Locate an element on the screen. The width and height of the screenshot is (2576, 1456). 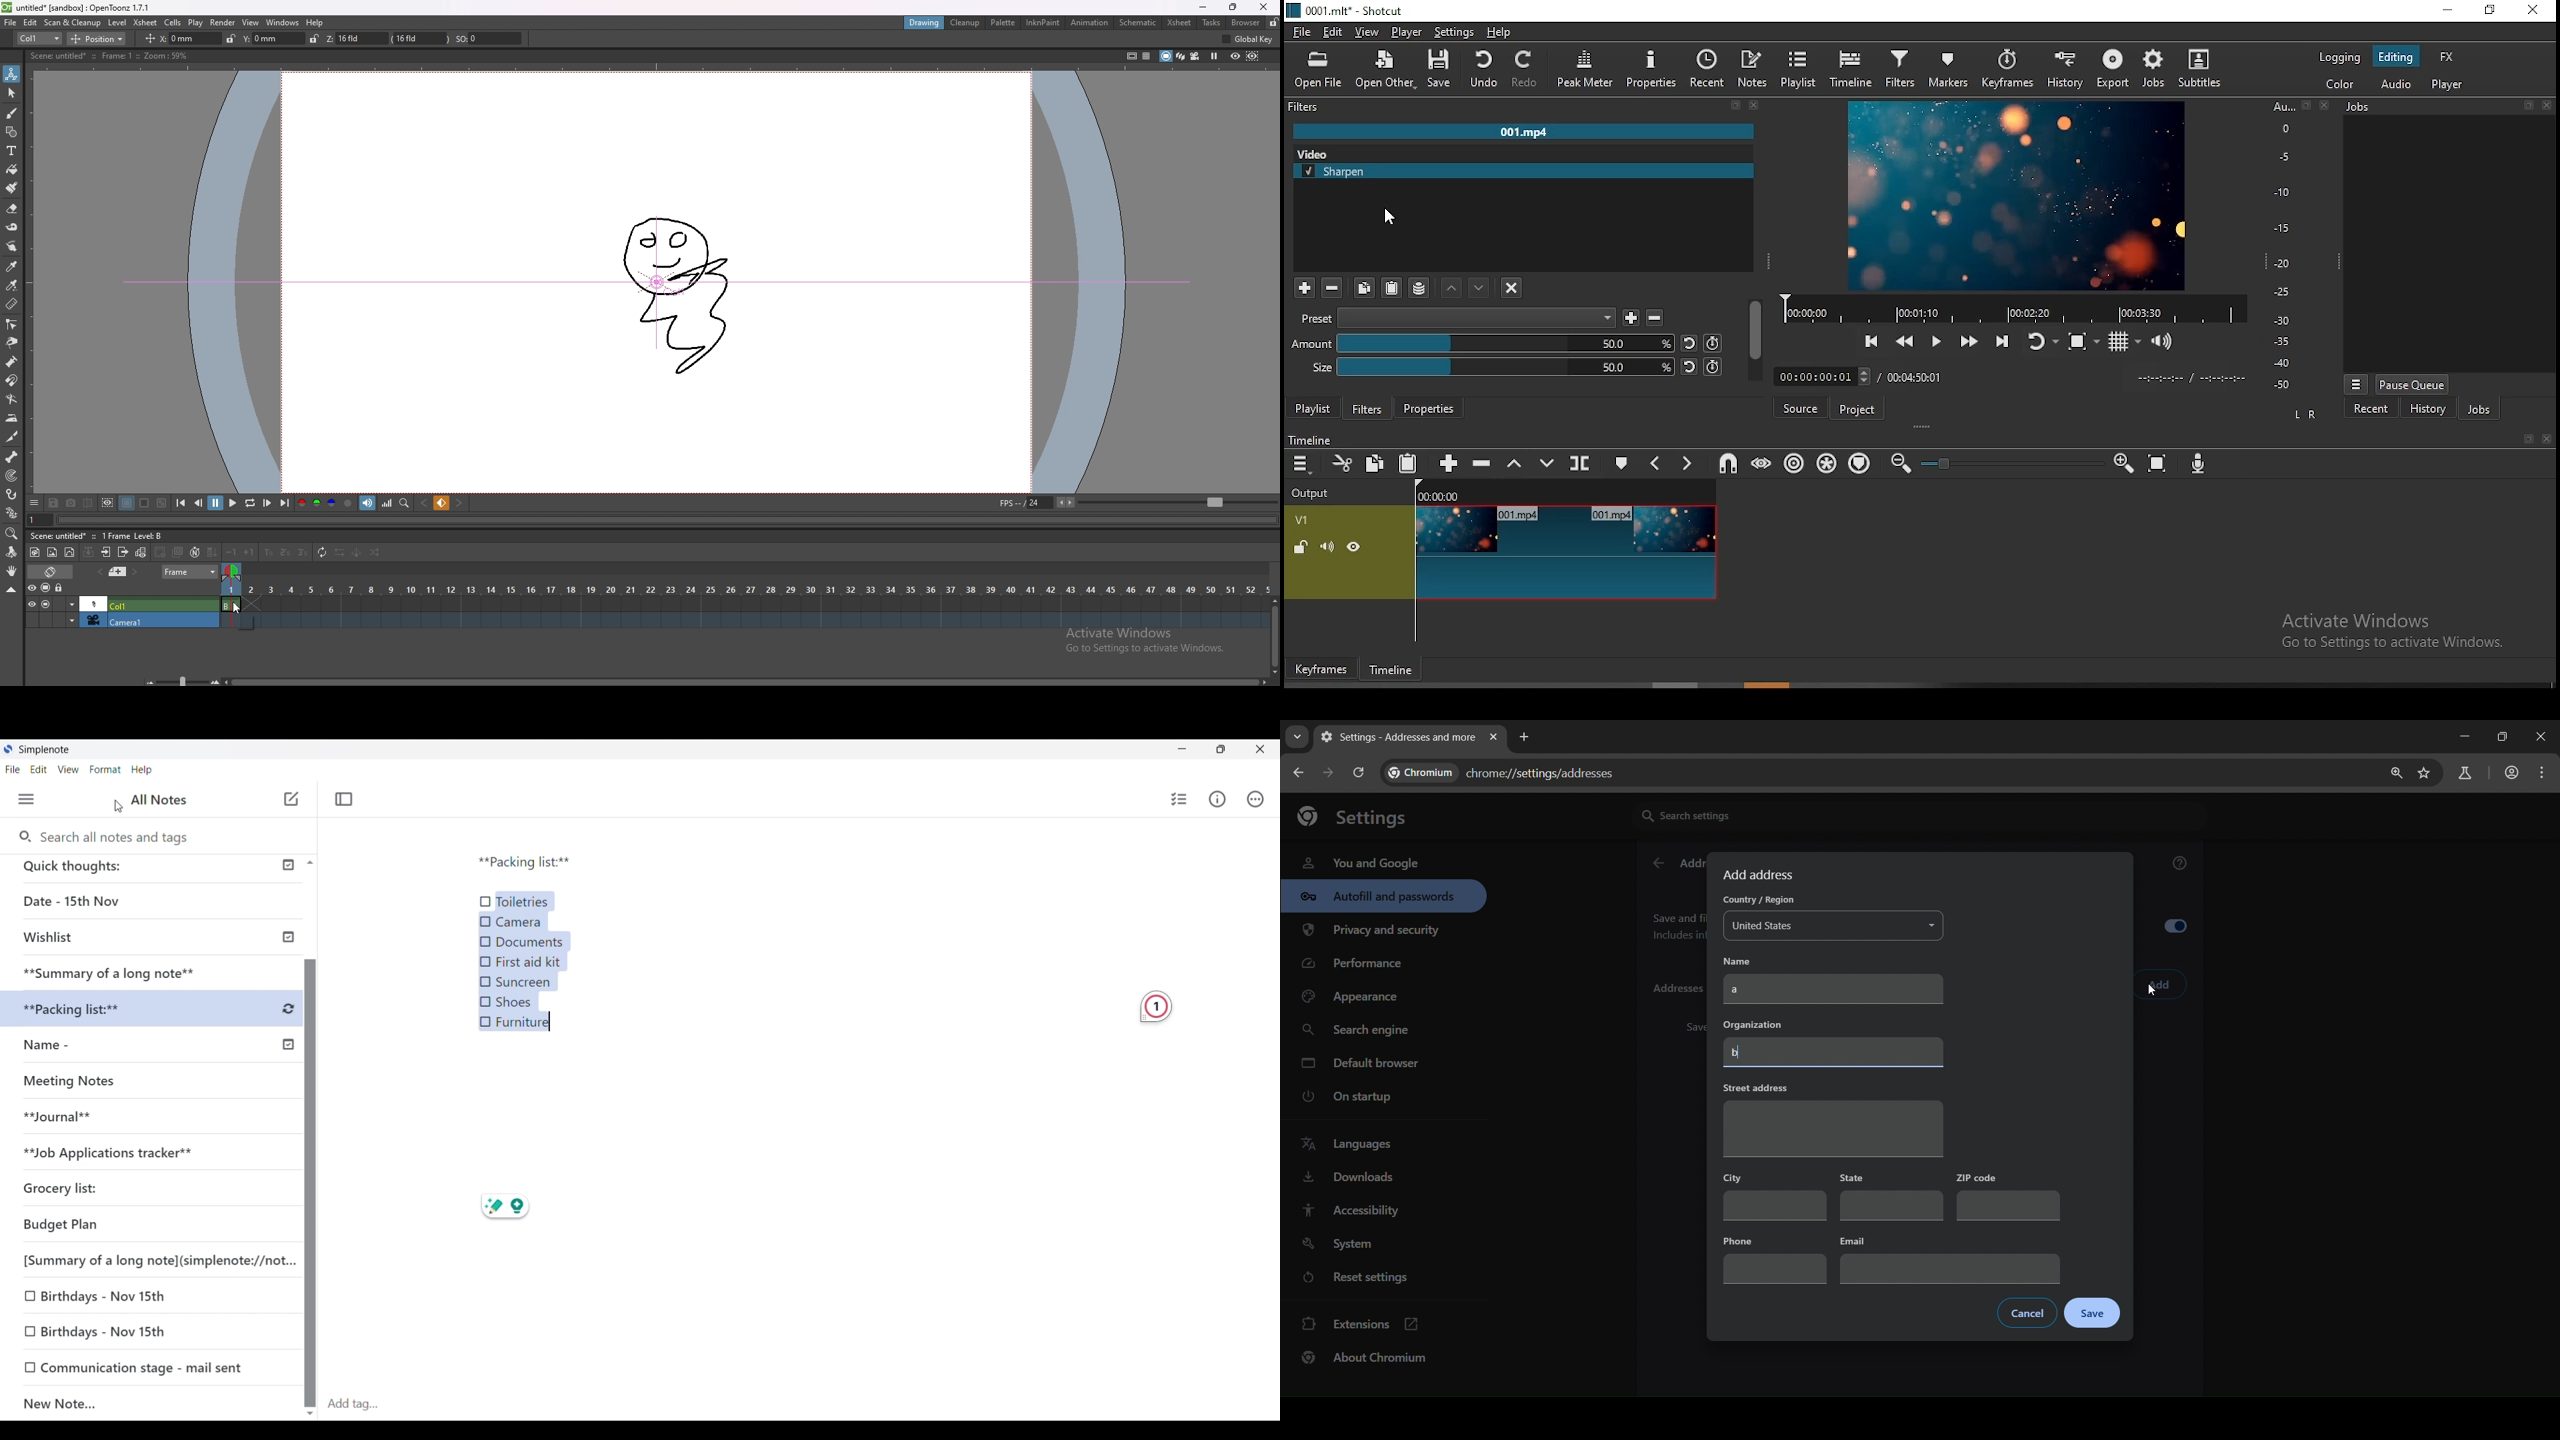
previous marker is located at coordinates (1655, 461).